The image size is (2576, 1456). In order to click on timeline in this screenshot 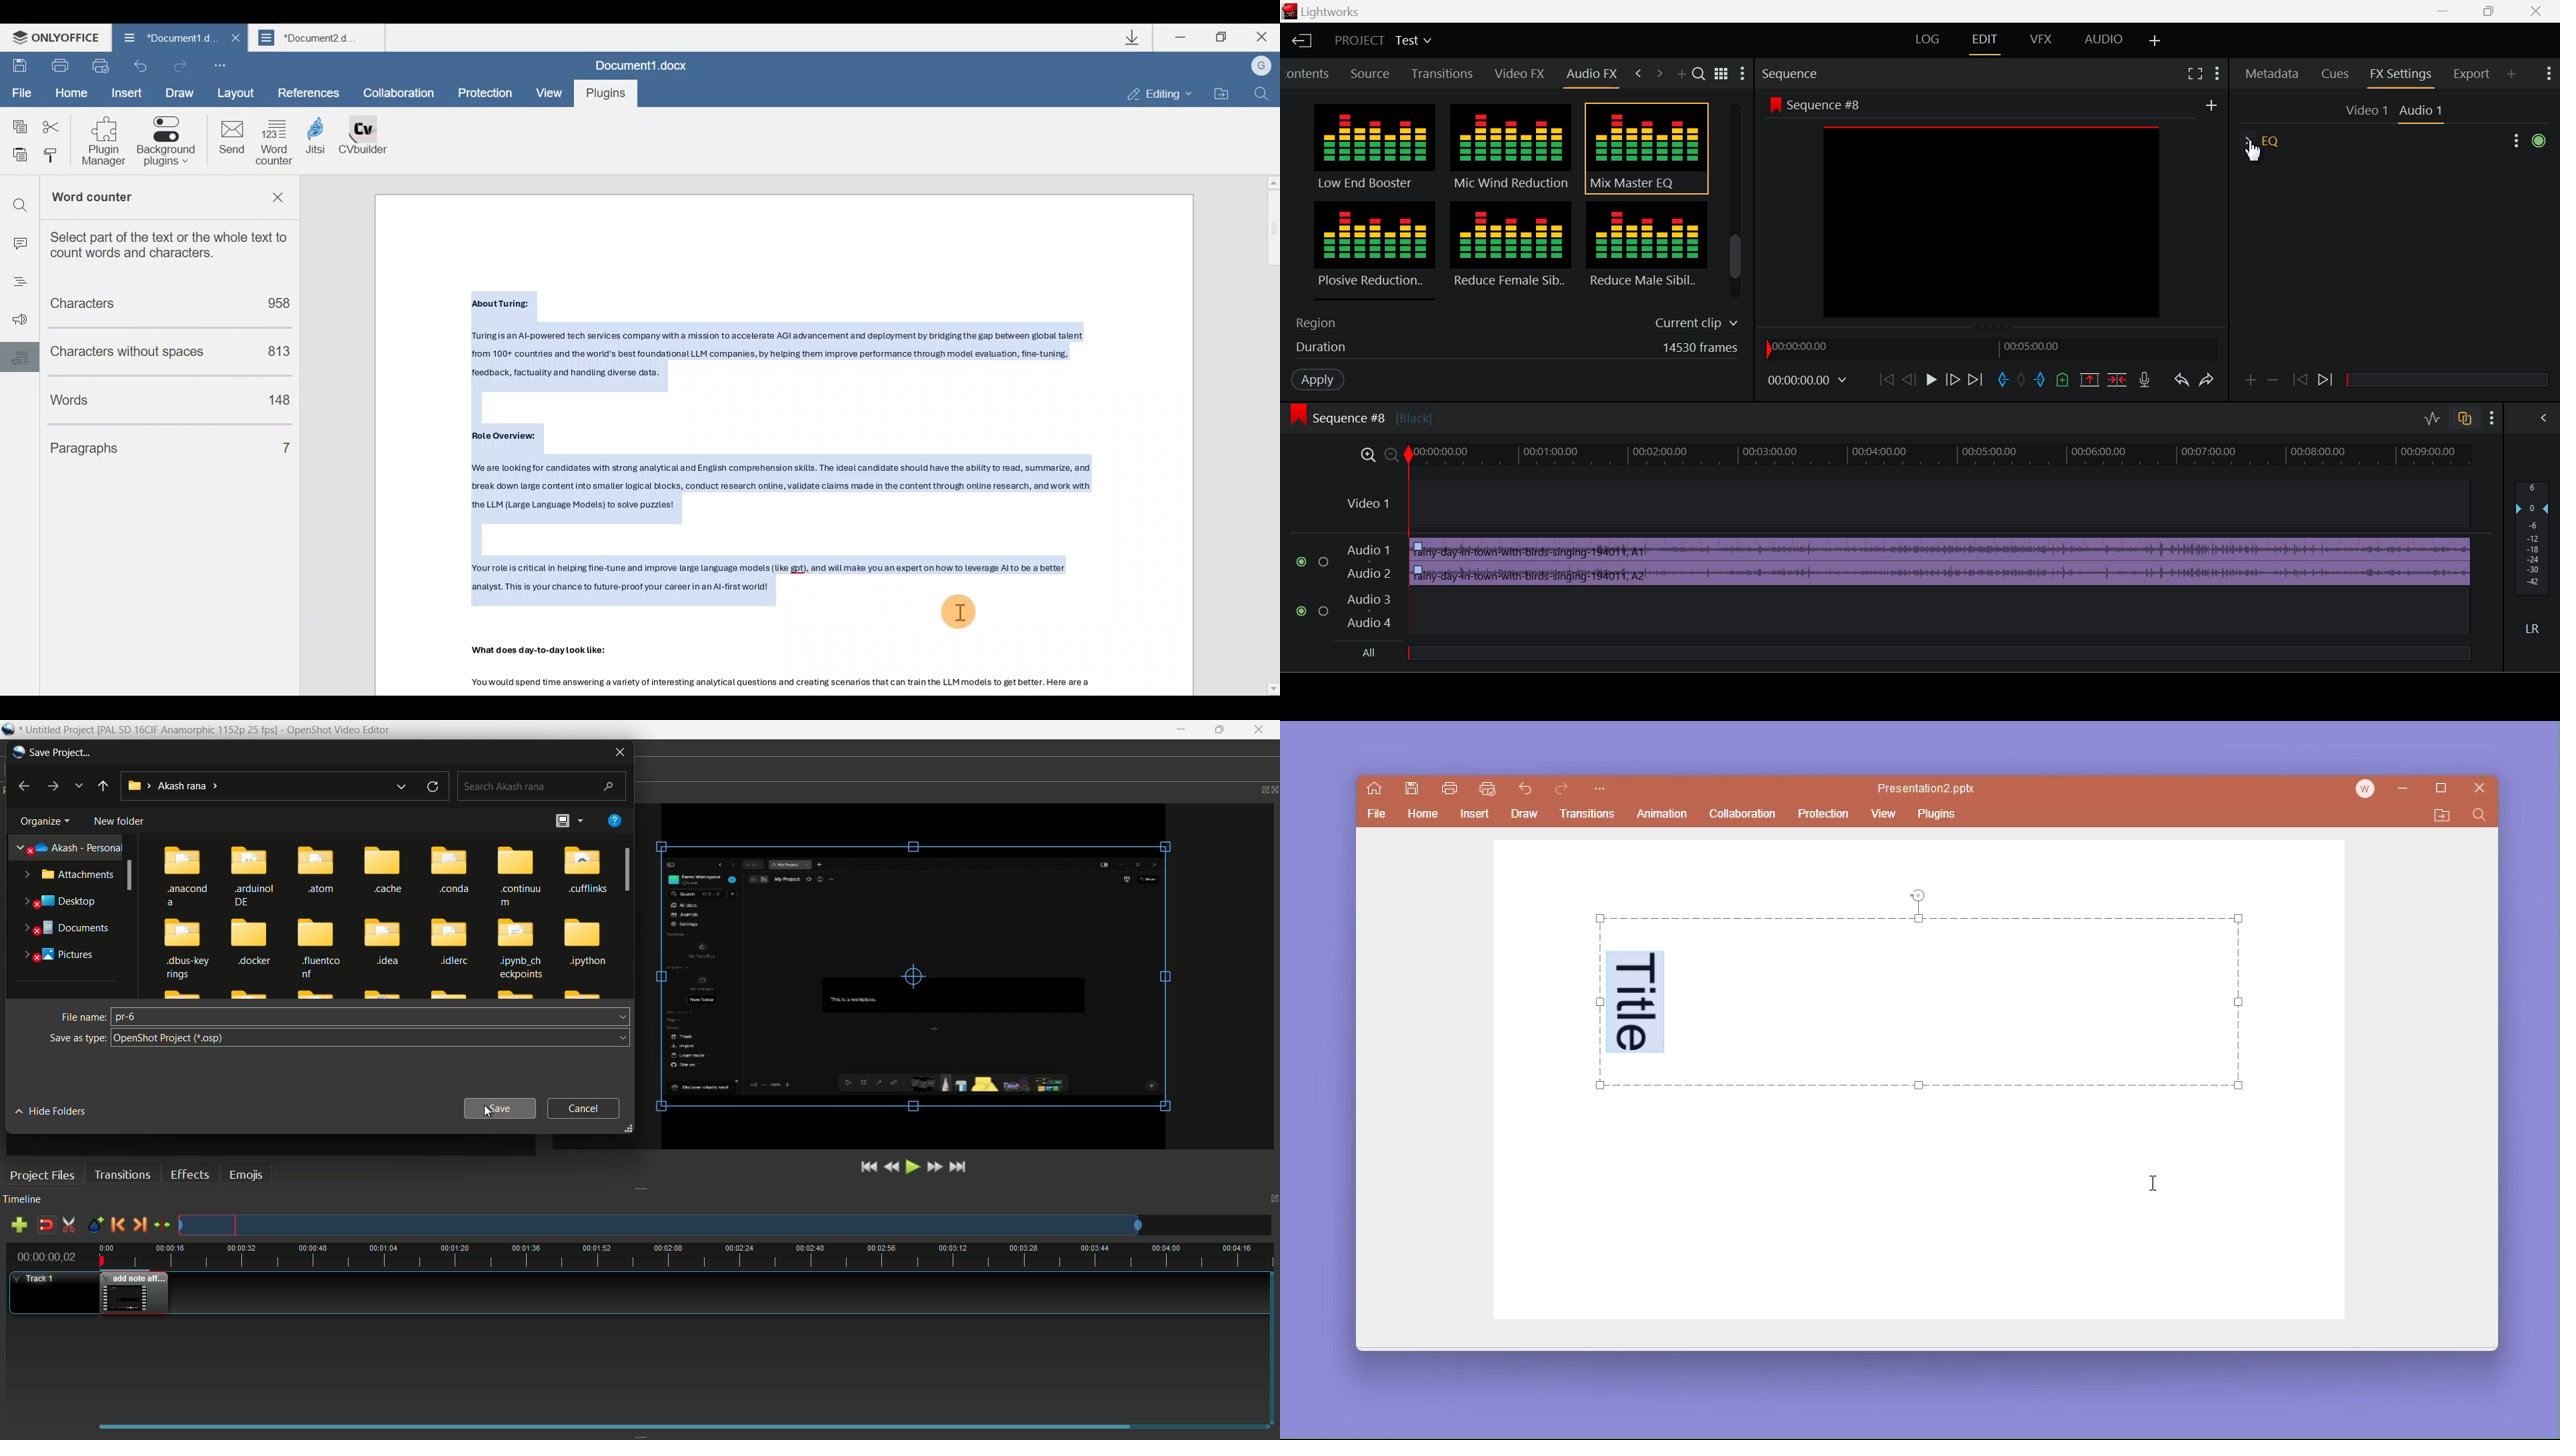, I will do `click(23, 1199)`.